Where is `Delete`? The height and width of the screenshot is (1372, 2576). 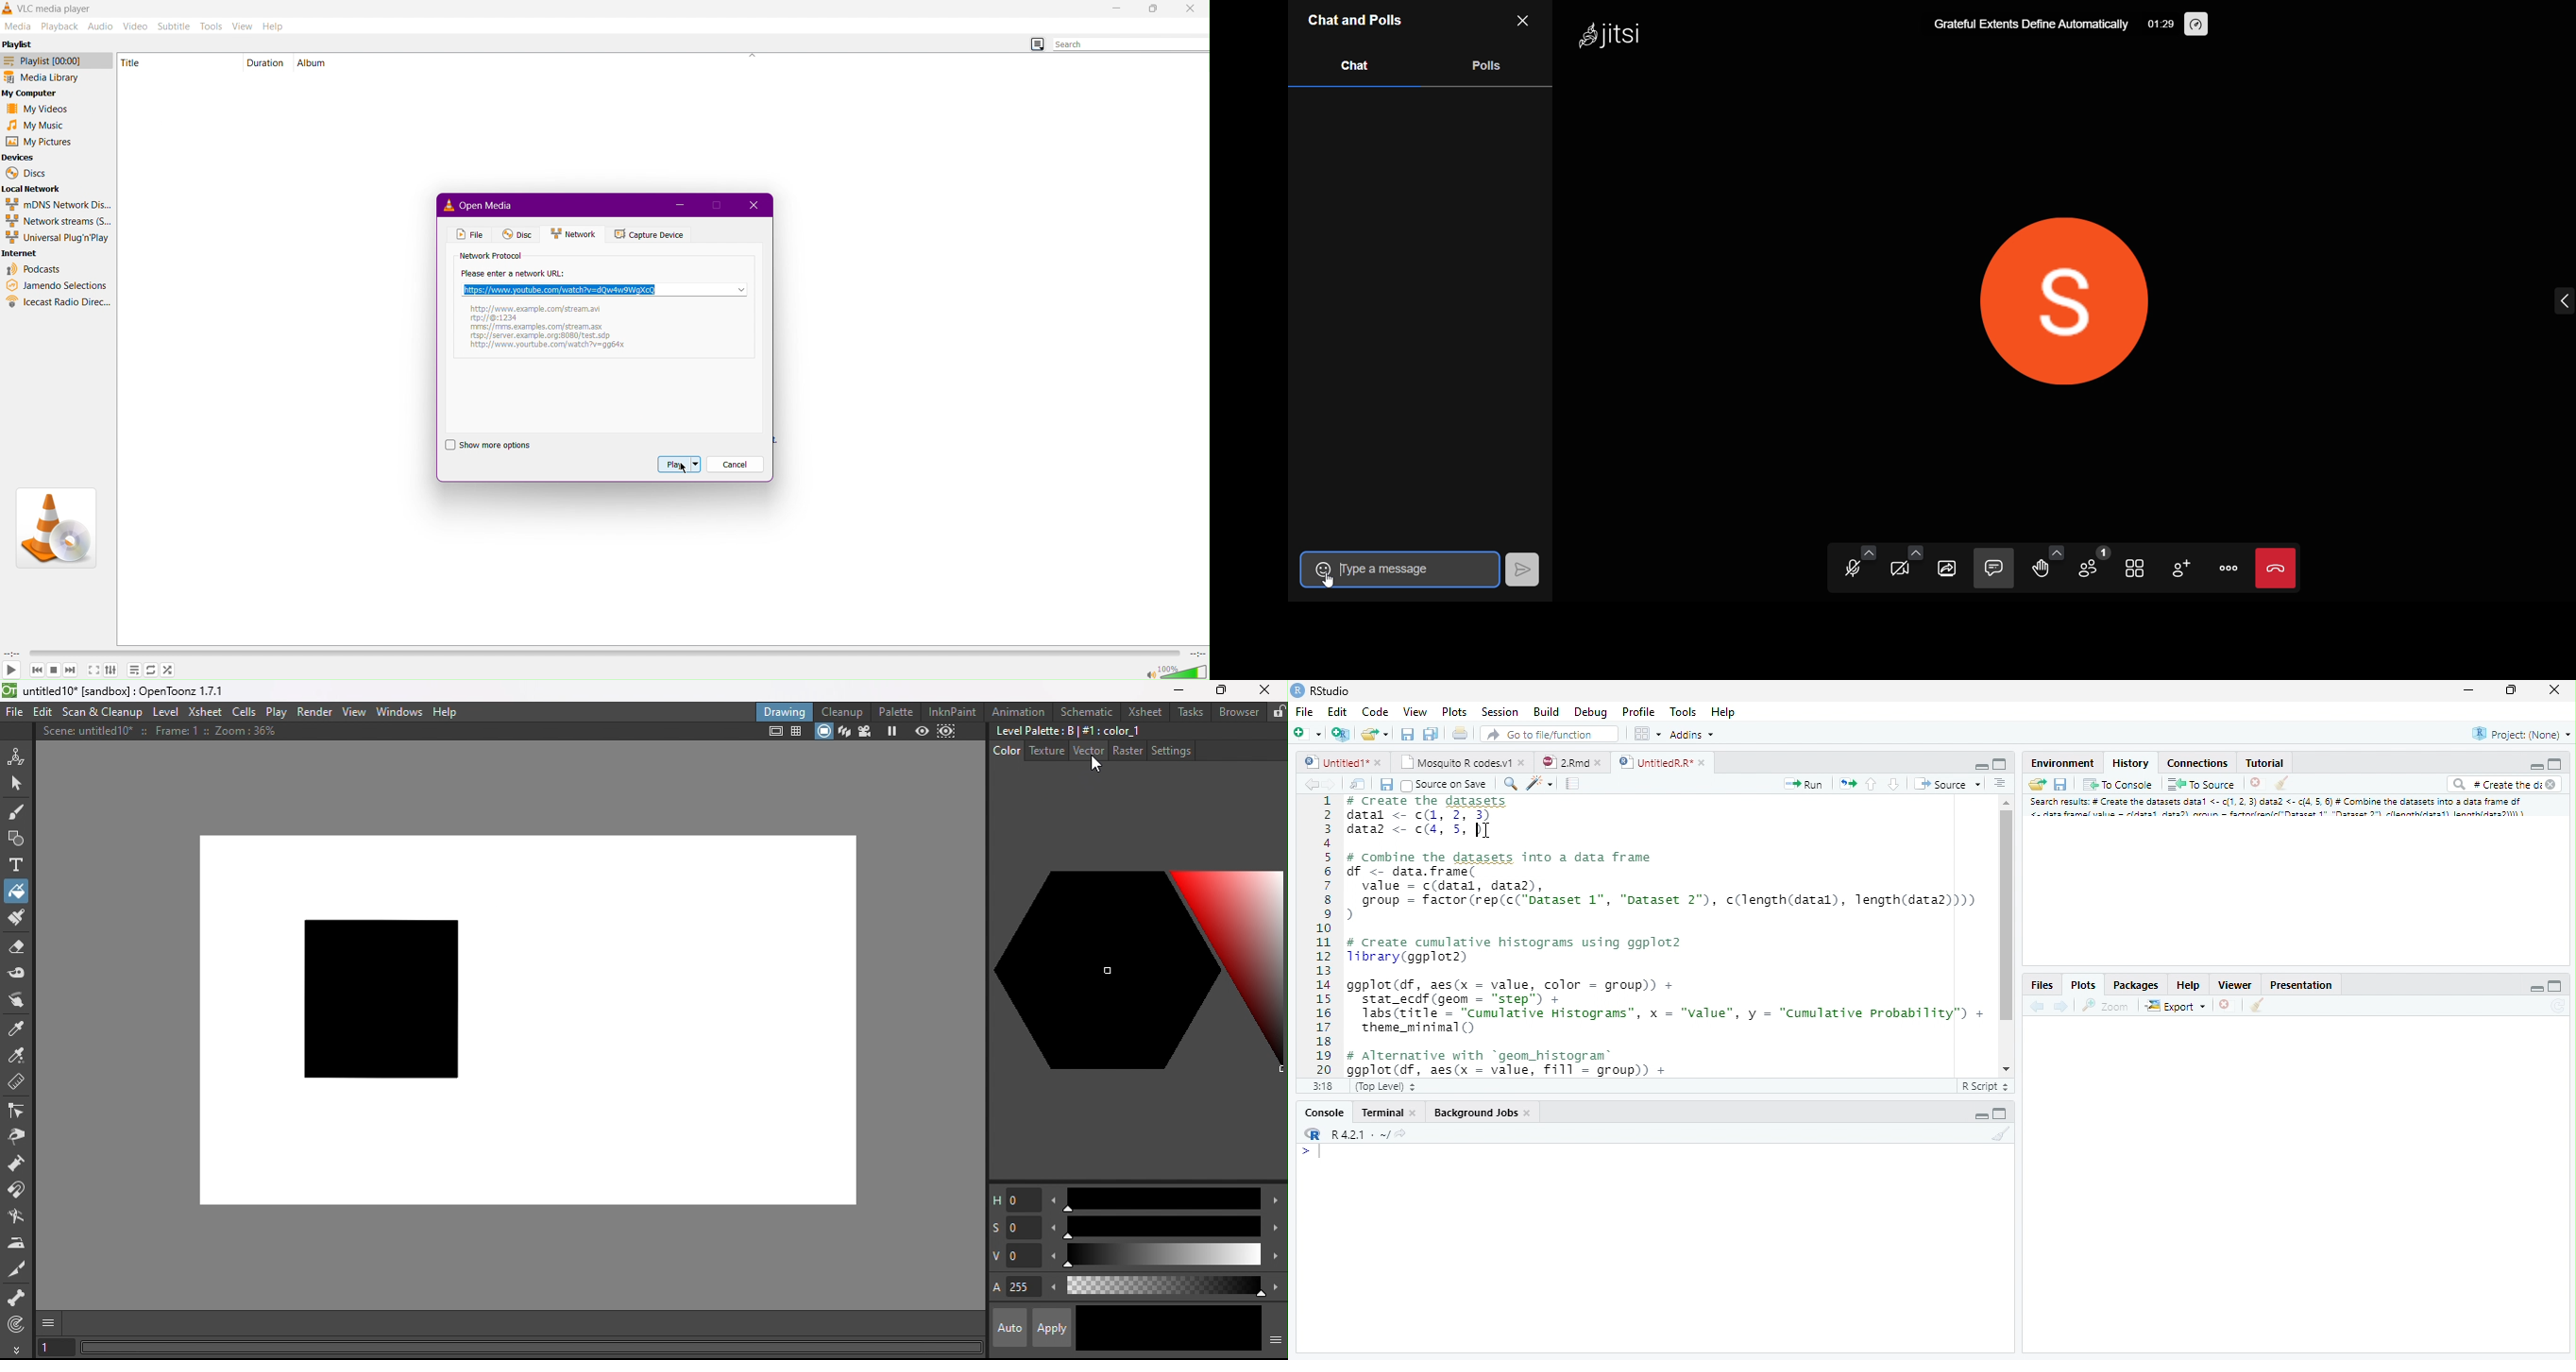
Delete is located at coordinates (2256, 783).